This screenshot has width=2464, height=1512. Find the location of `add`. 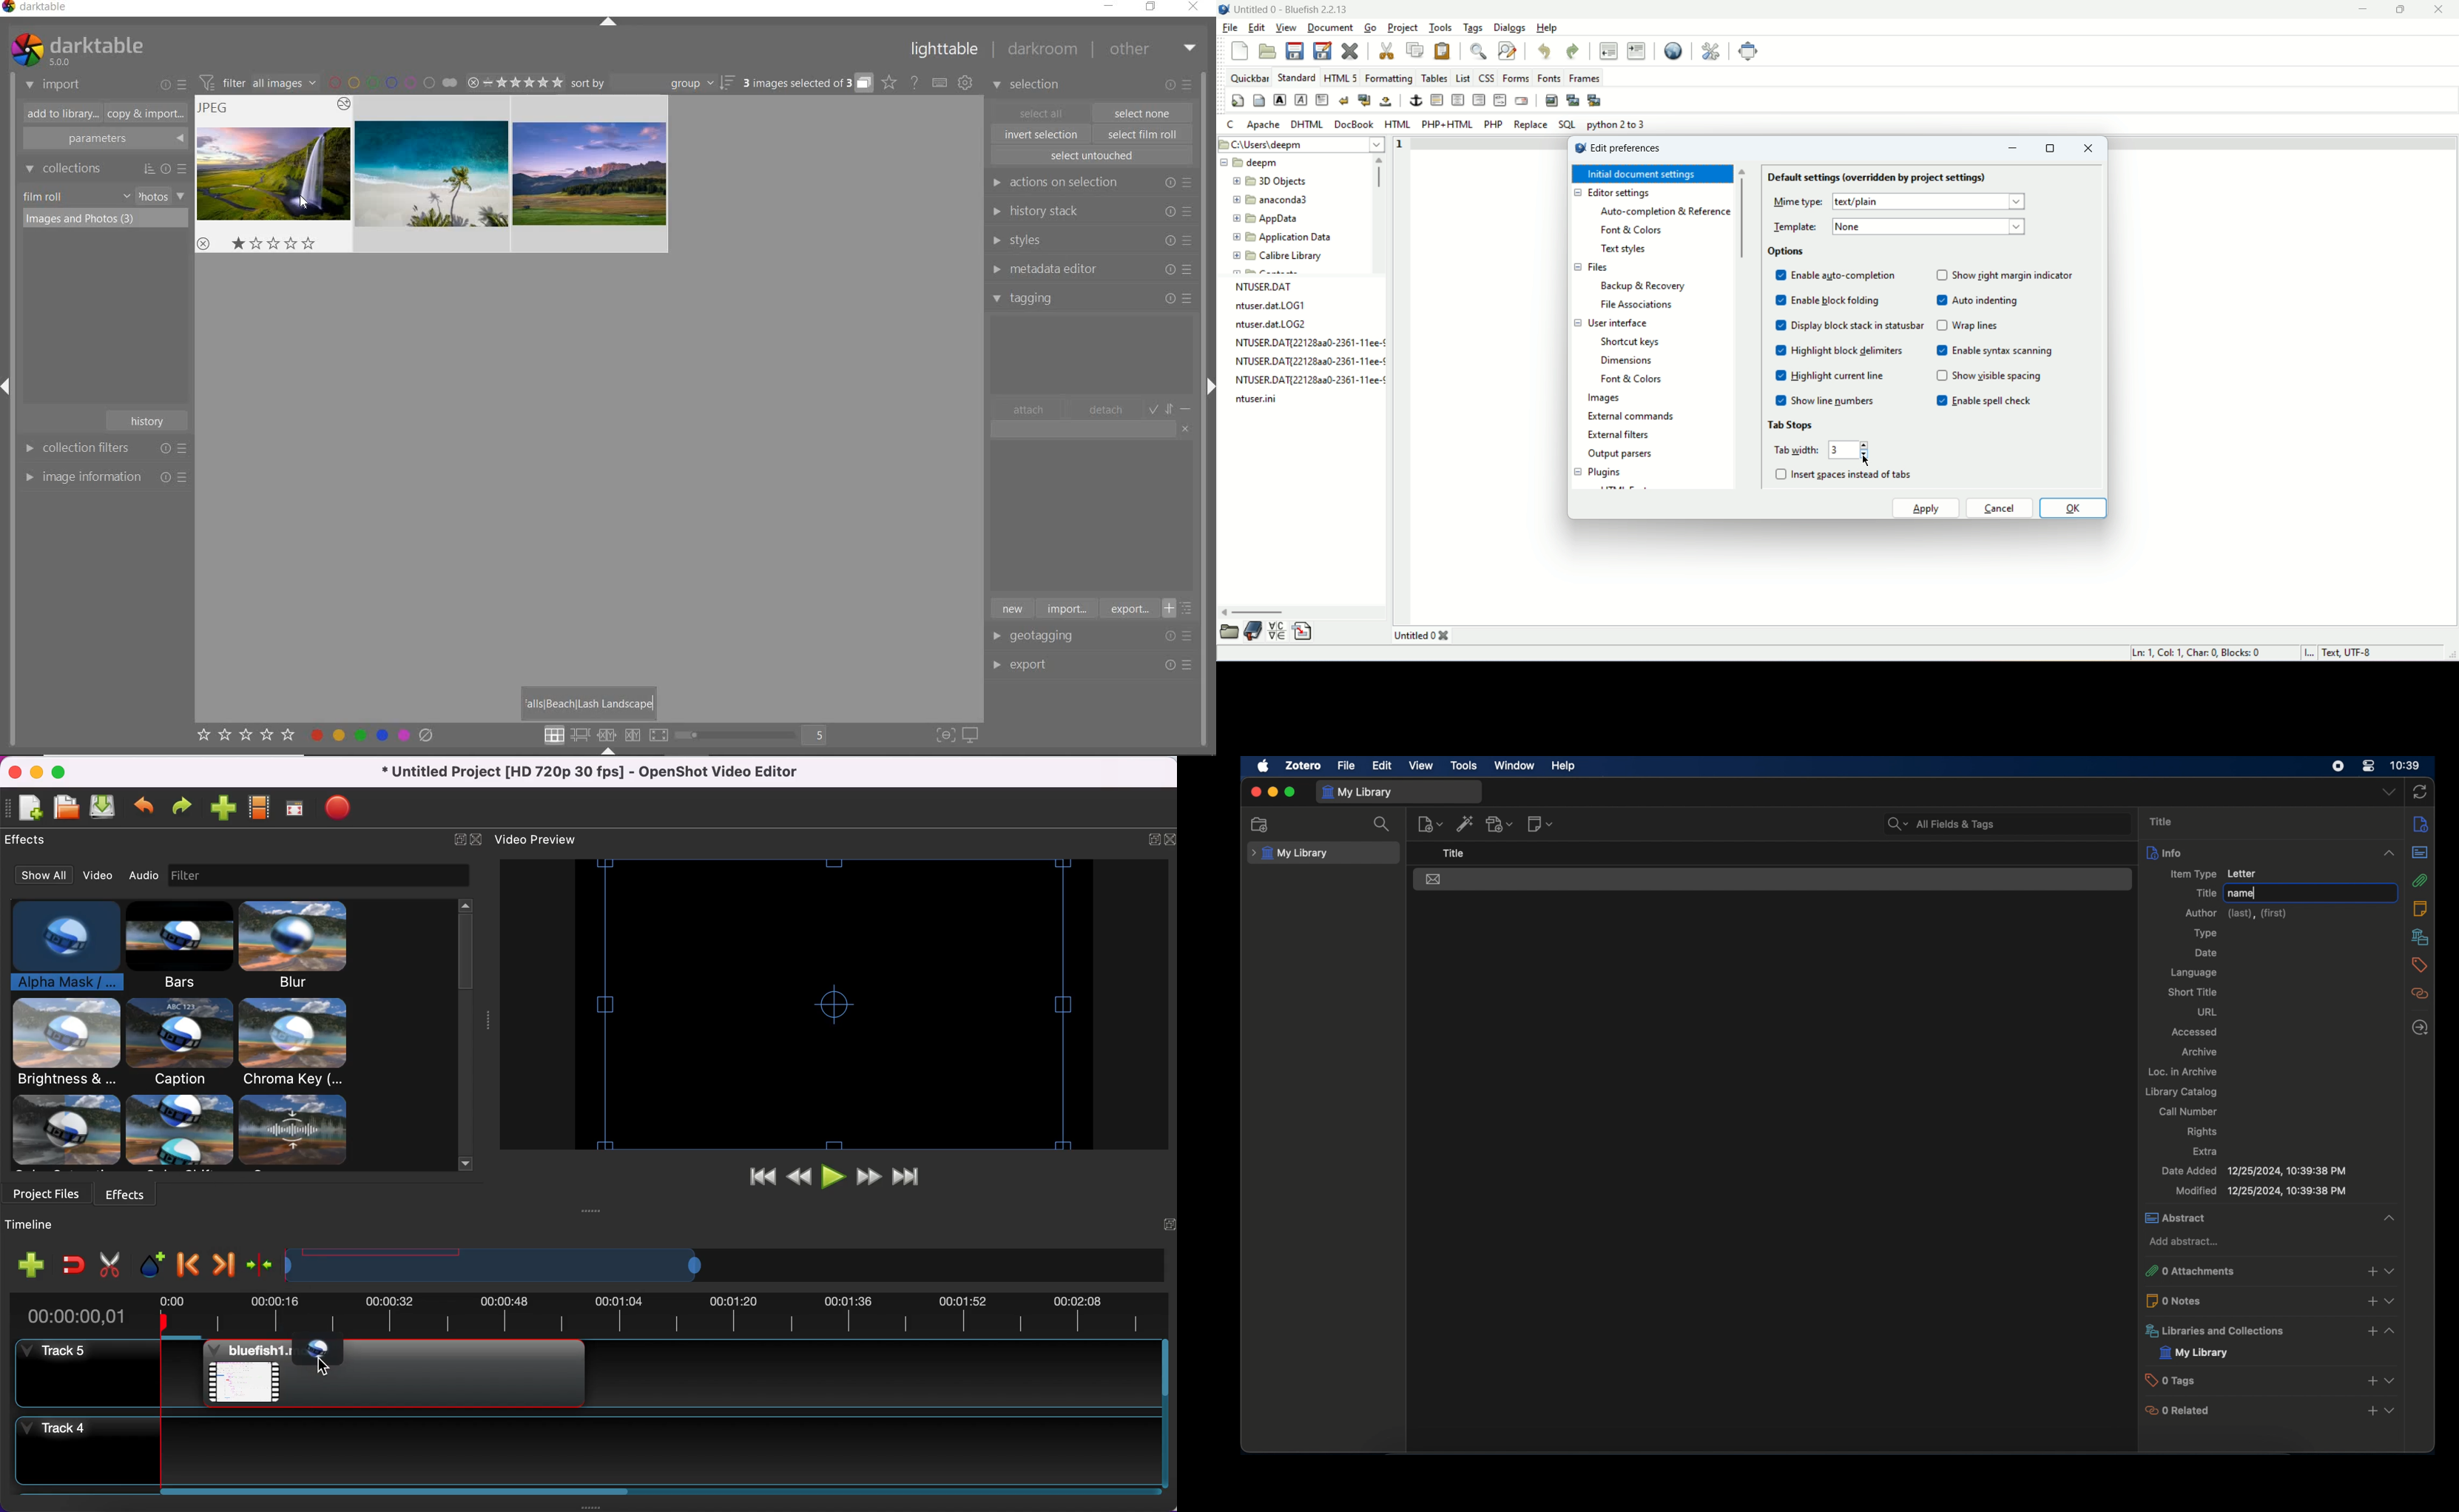

add is located at coordinates (2371, 1410).